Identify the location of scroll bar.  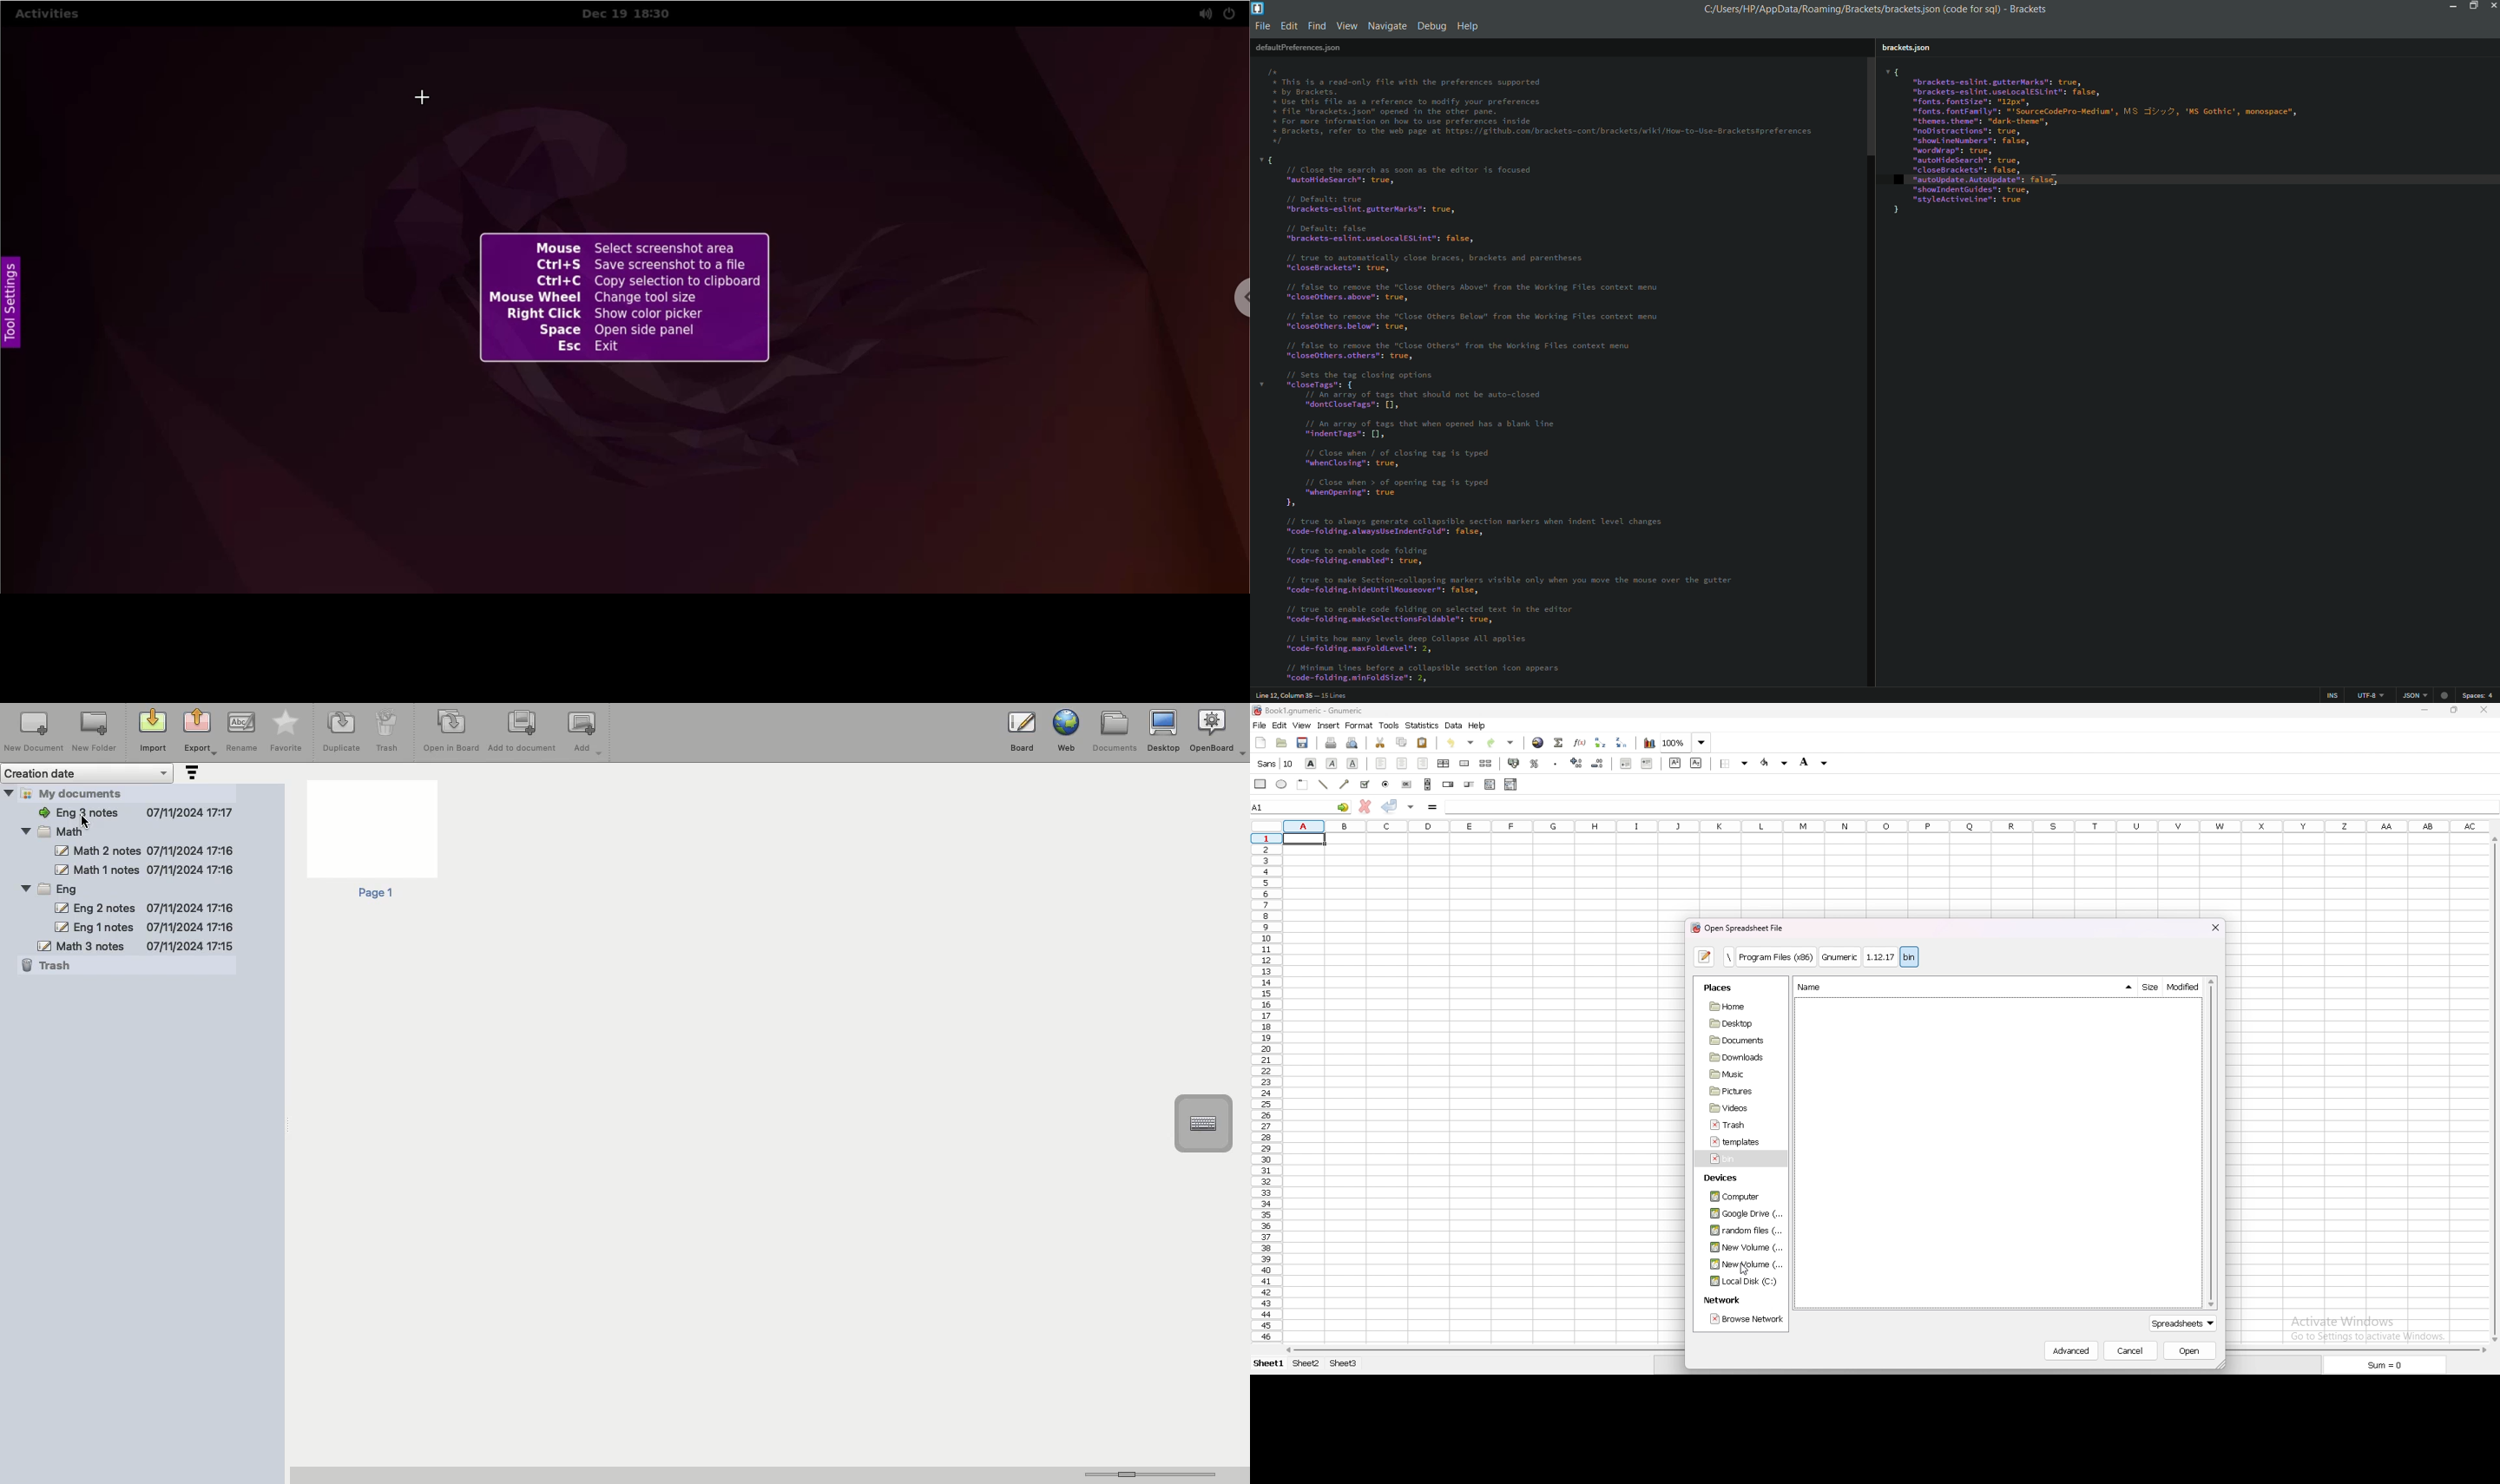
(1428, 784).